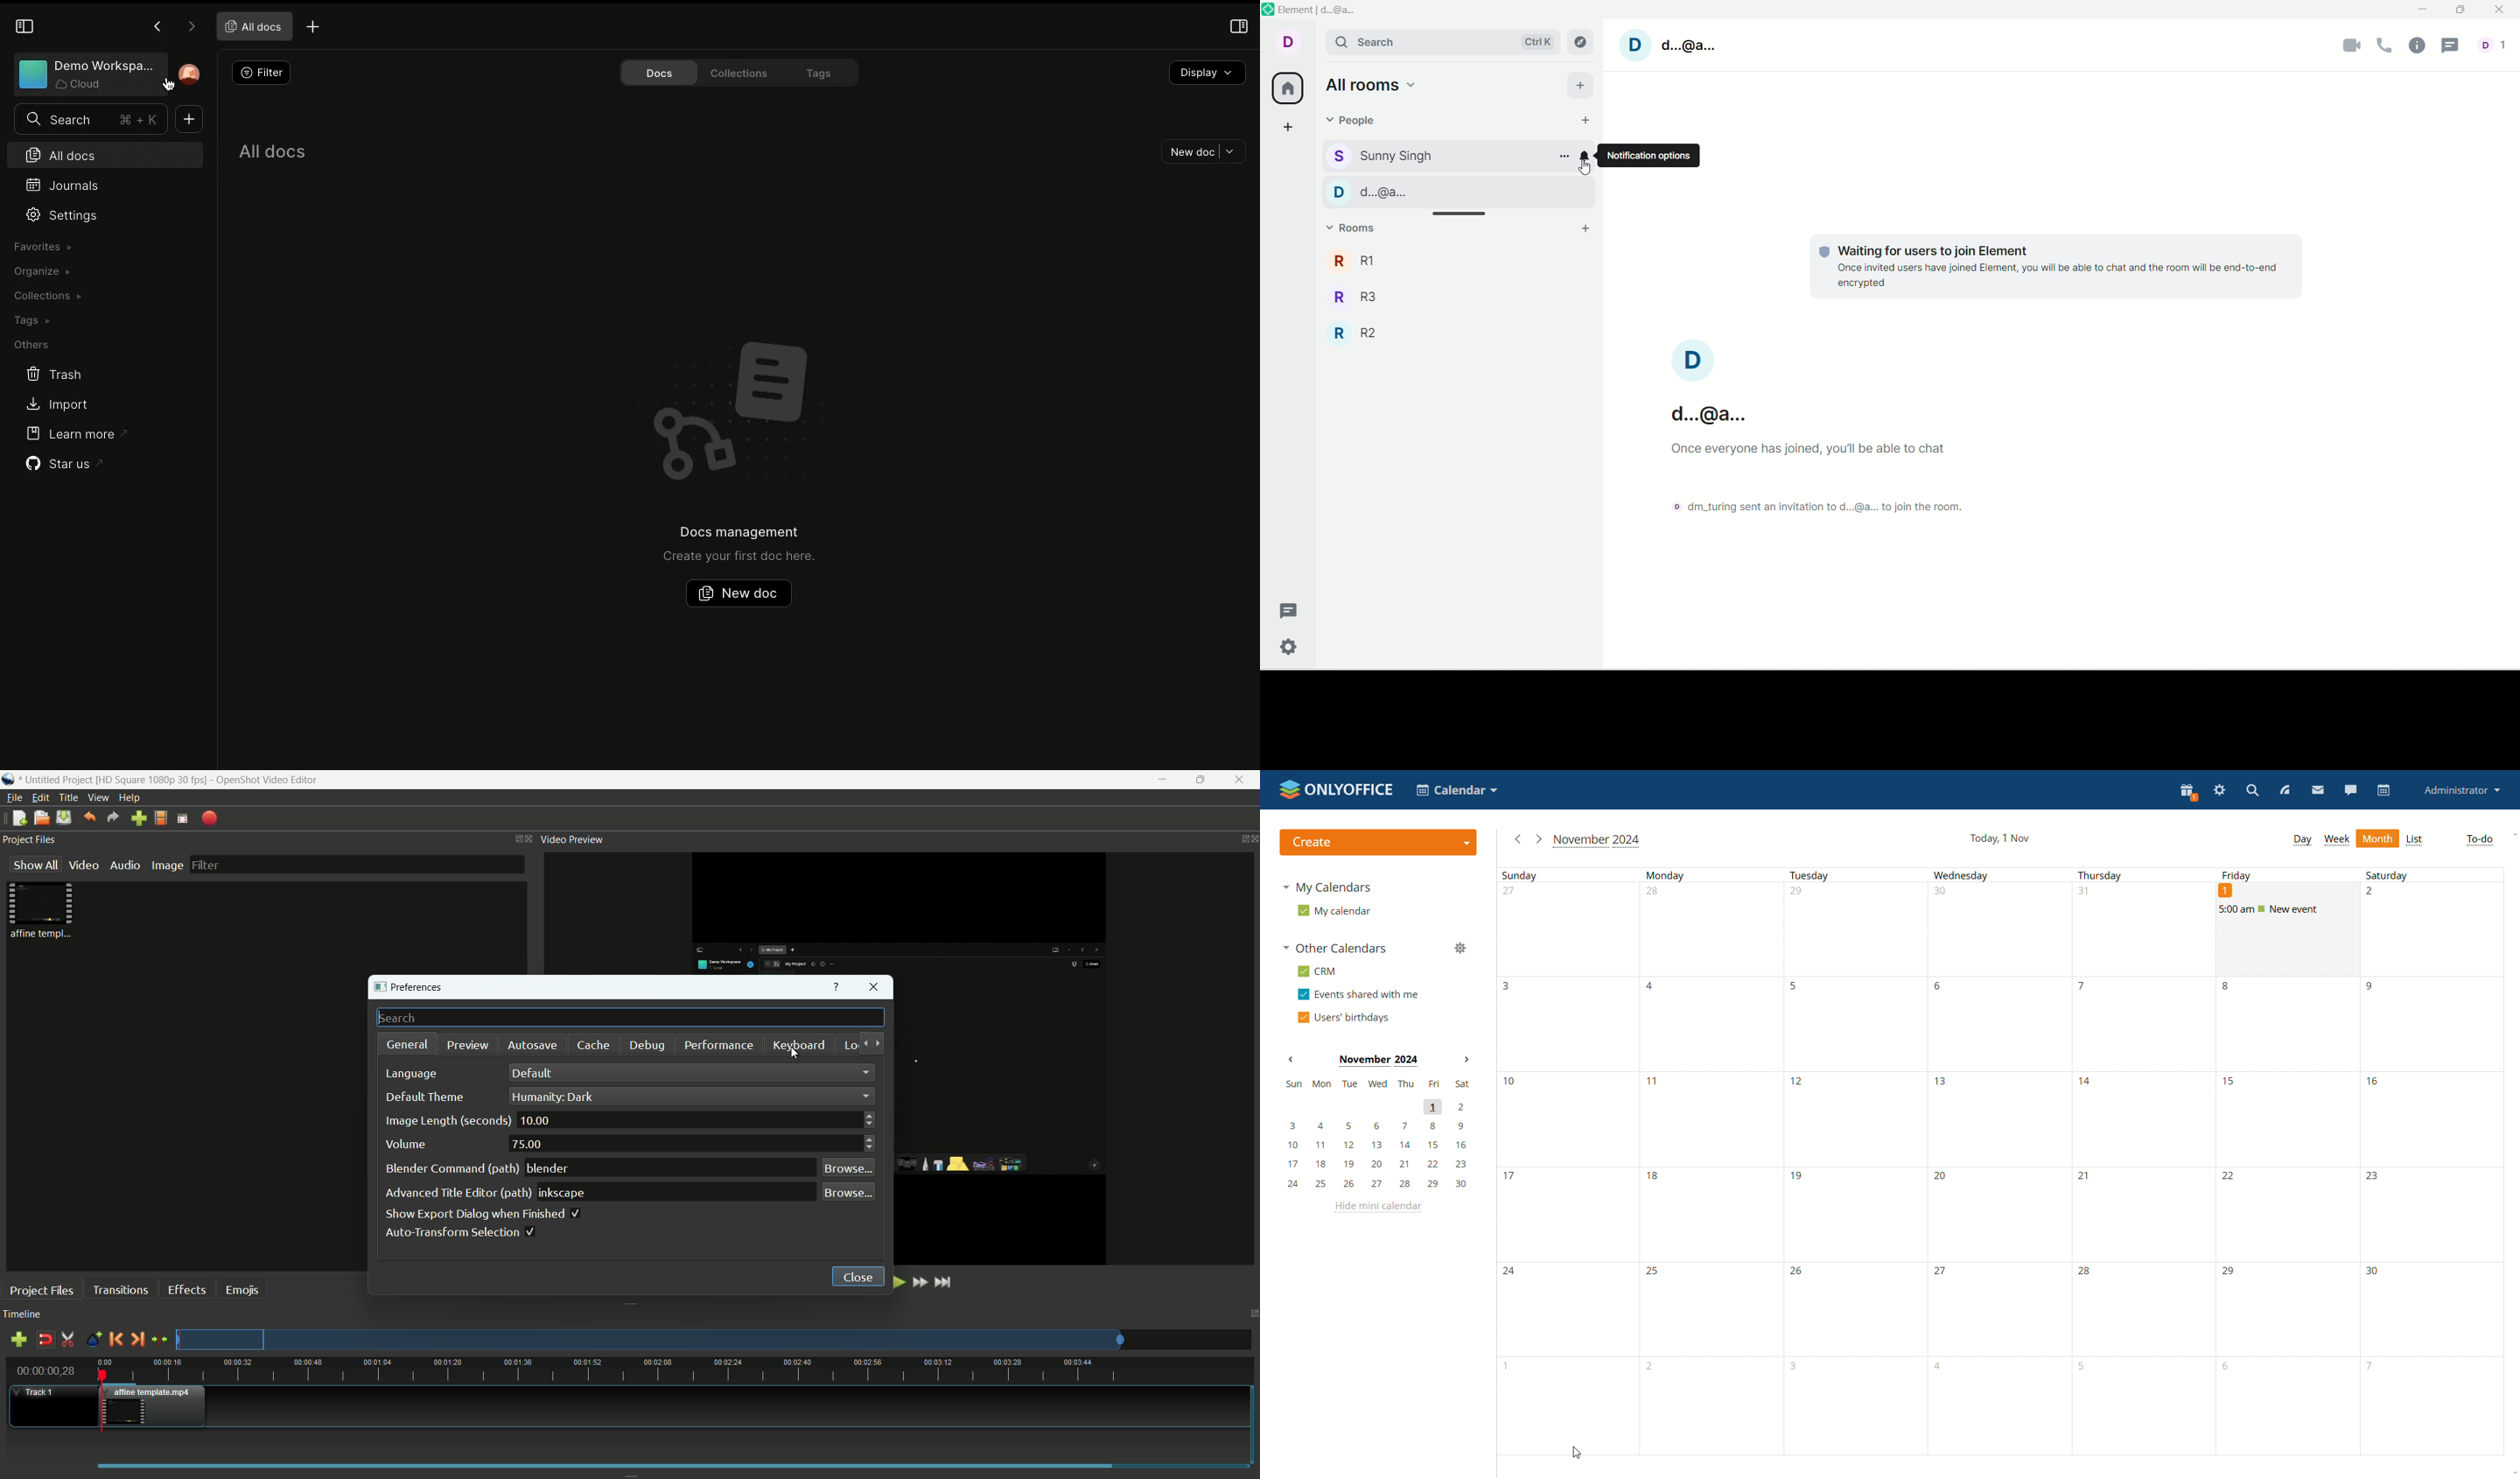 This screenshot has width=2520, height=1484. Describe the element at coordinates (1285, 88) in the screenshot. I see `all rooms` at that location.